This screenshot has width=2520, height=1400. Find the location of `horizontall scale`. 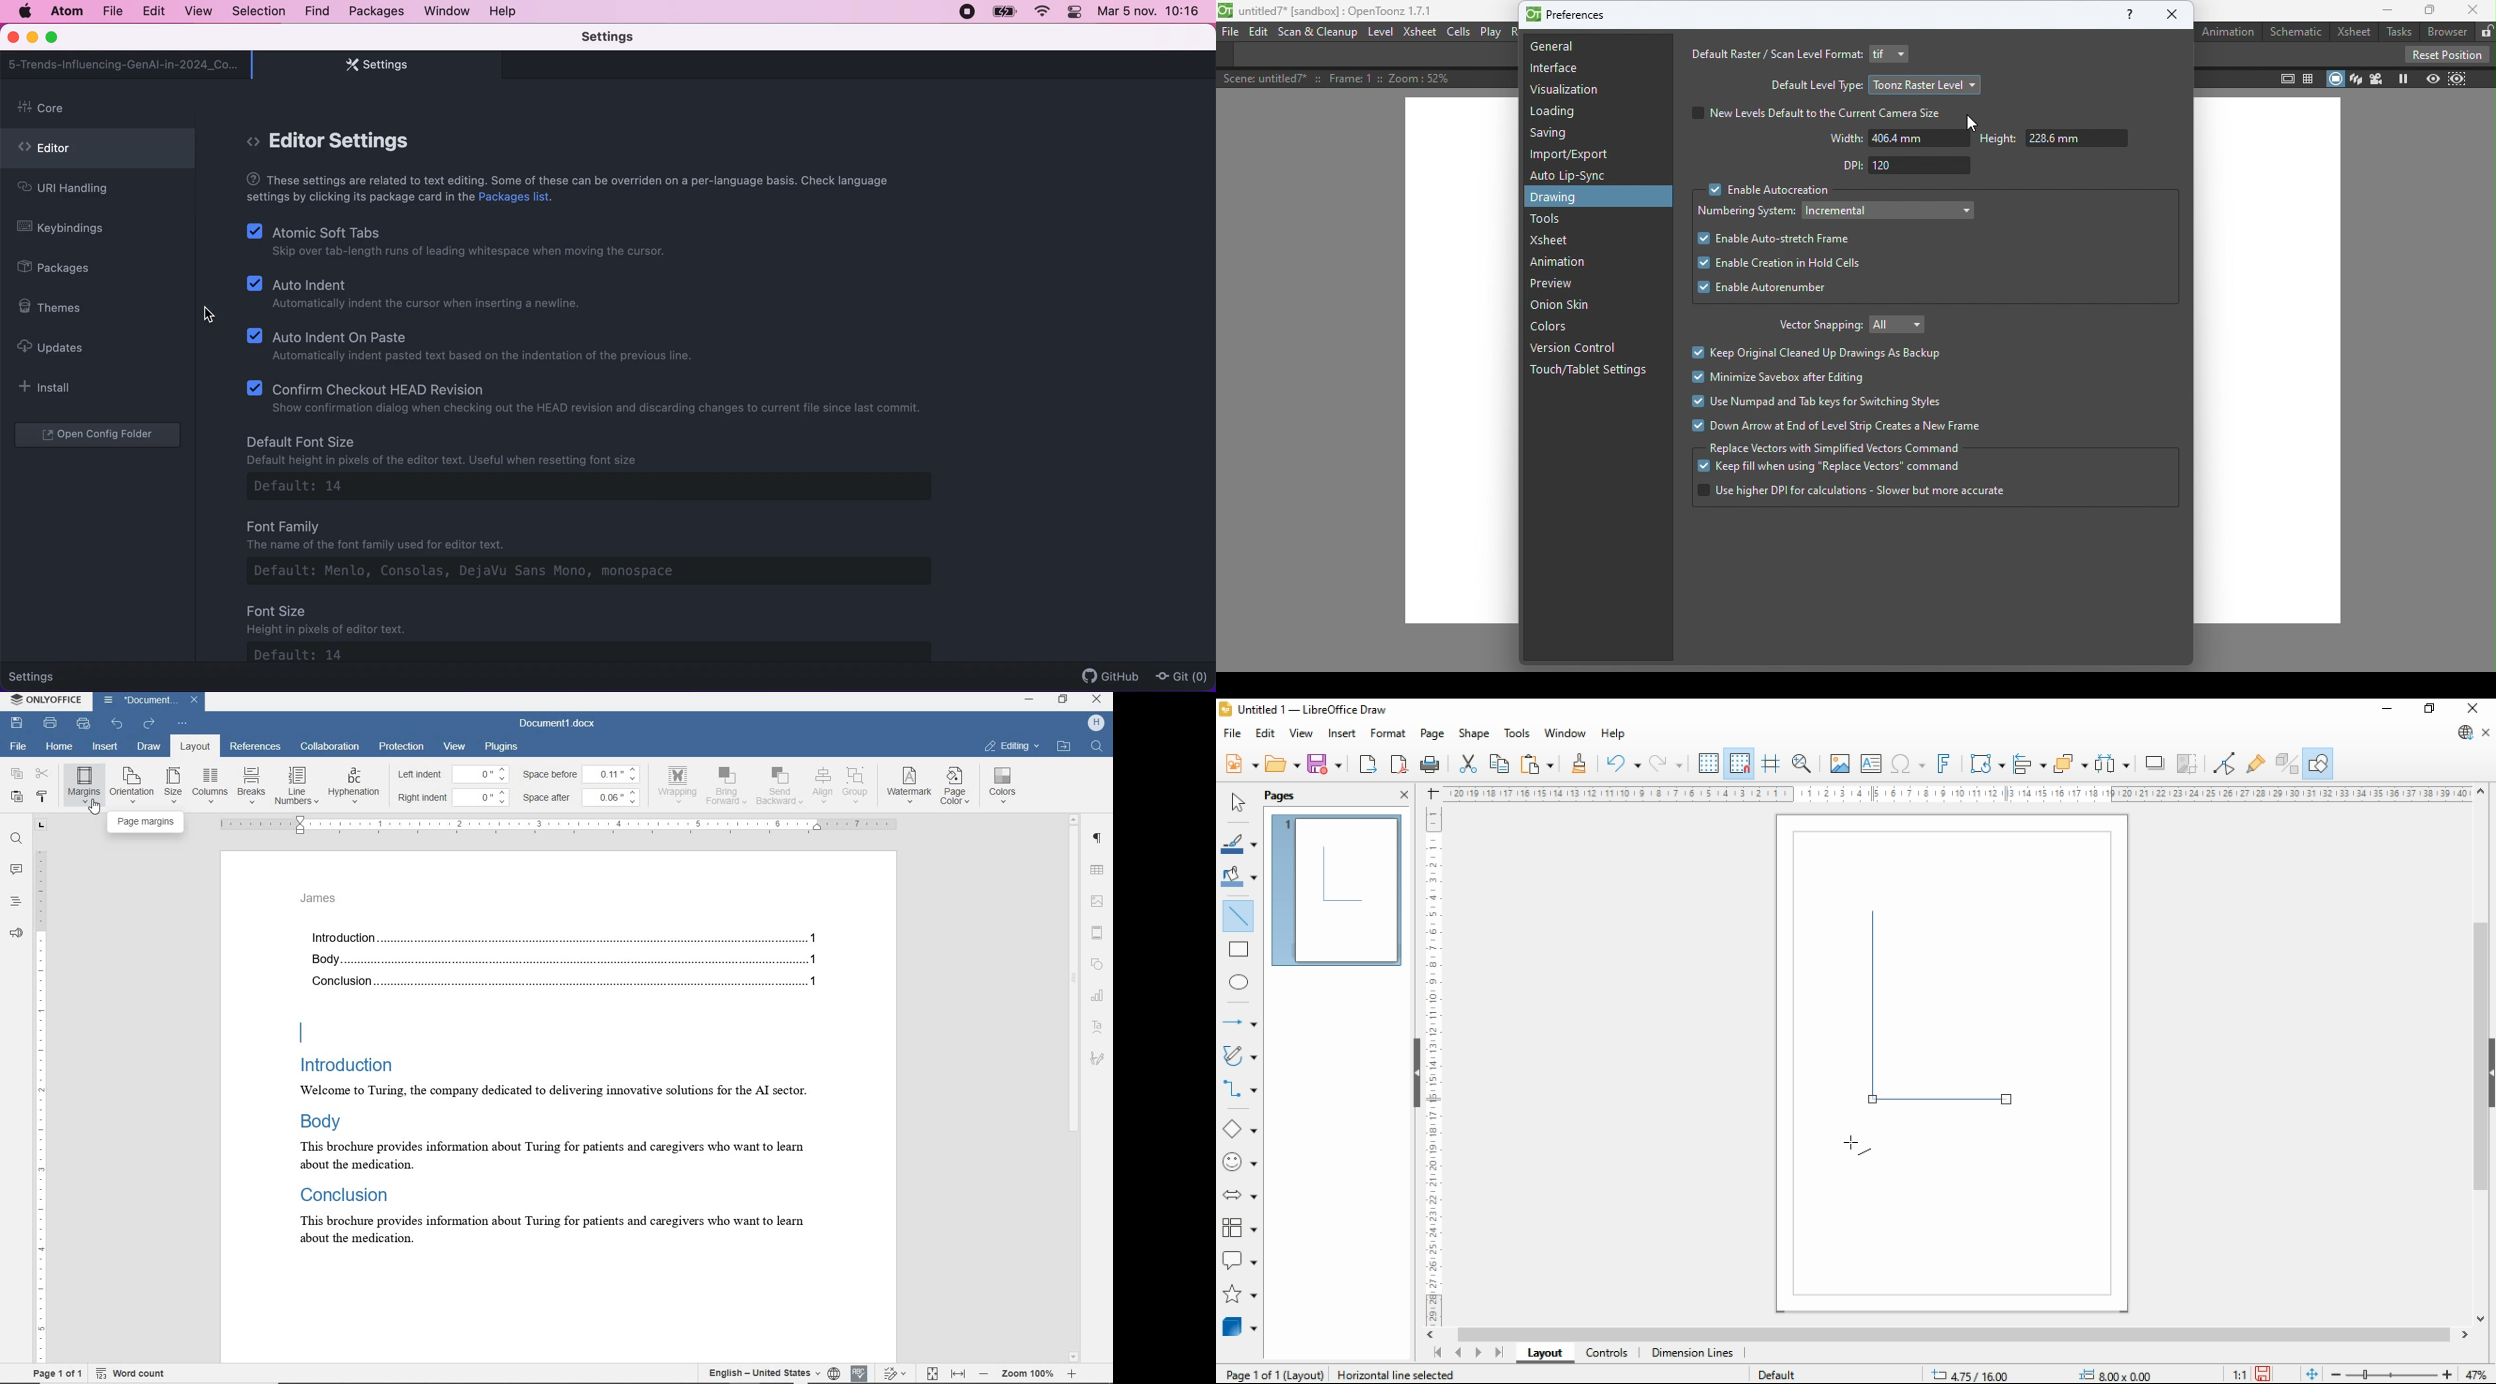

horizontall scale is located at coordinates (1959, 792).